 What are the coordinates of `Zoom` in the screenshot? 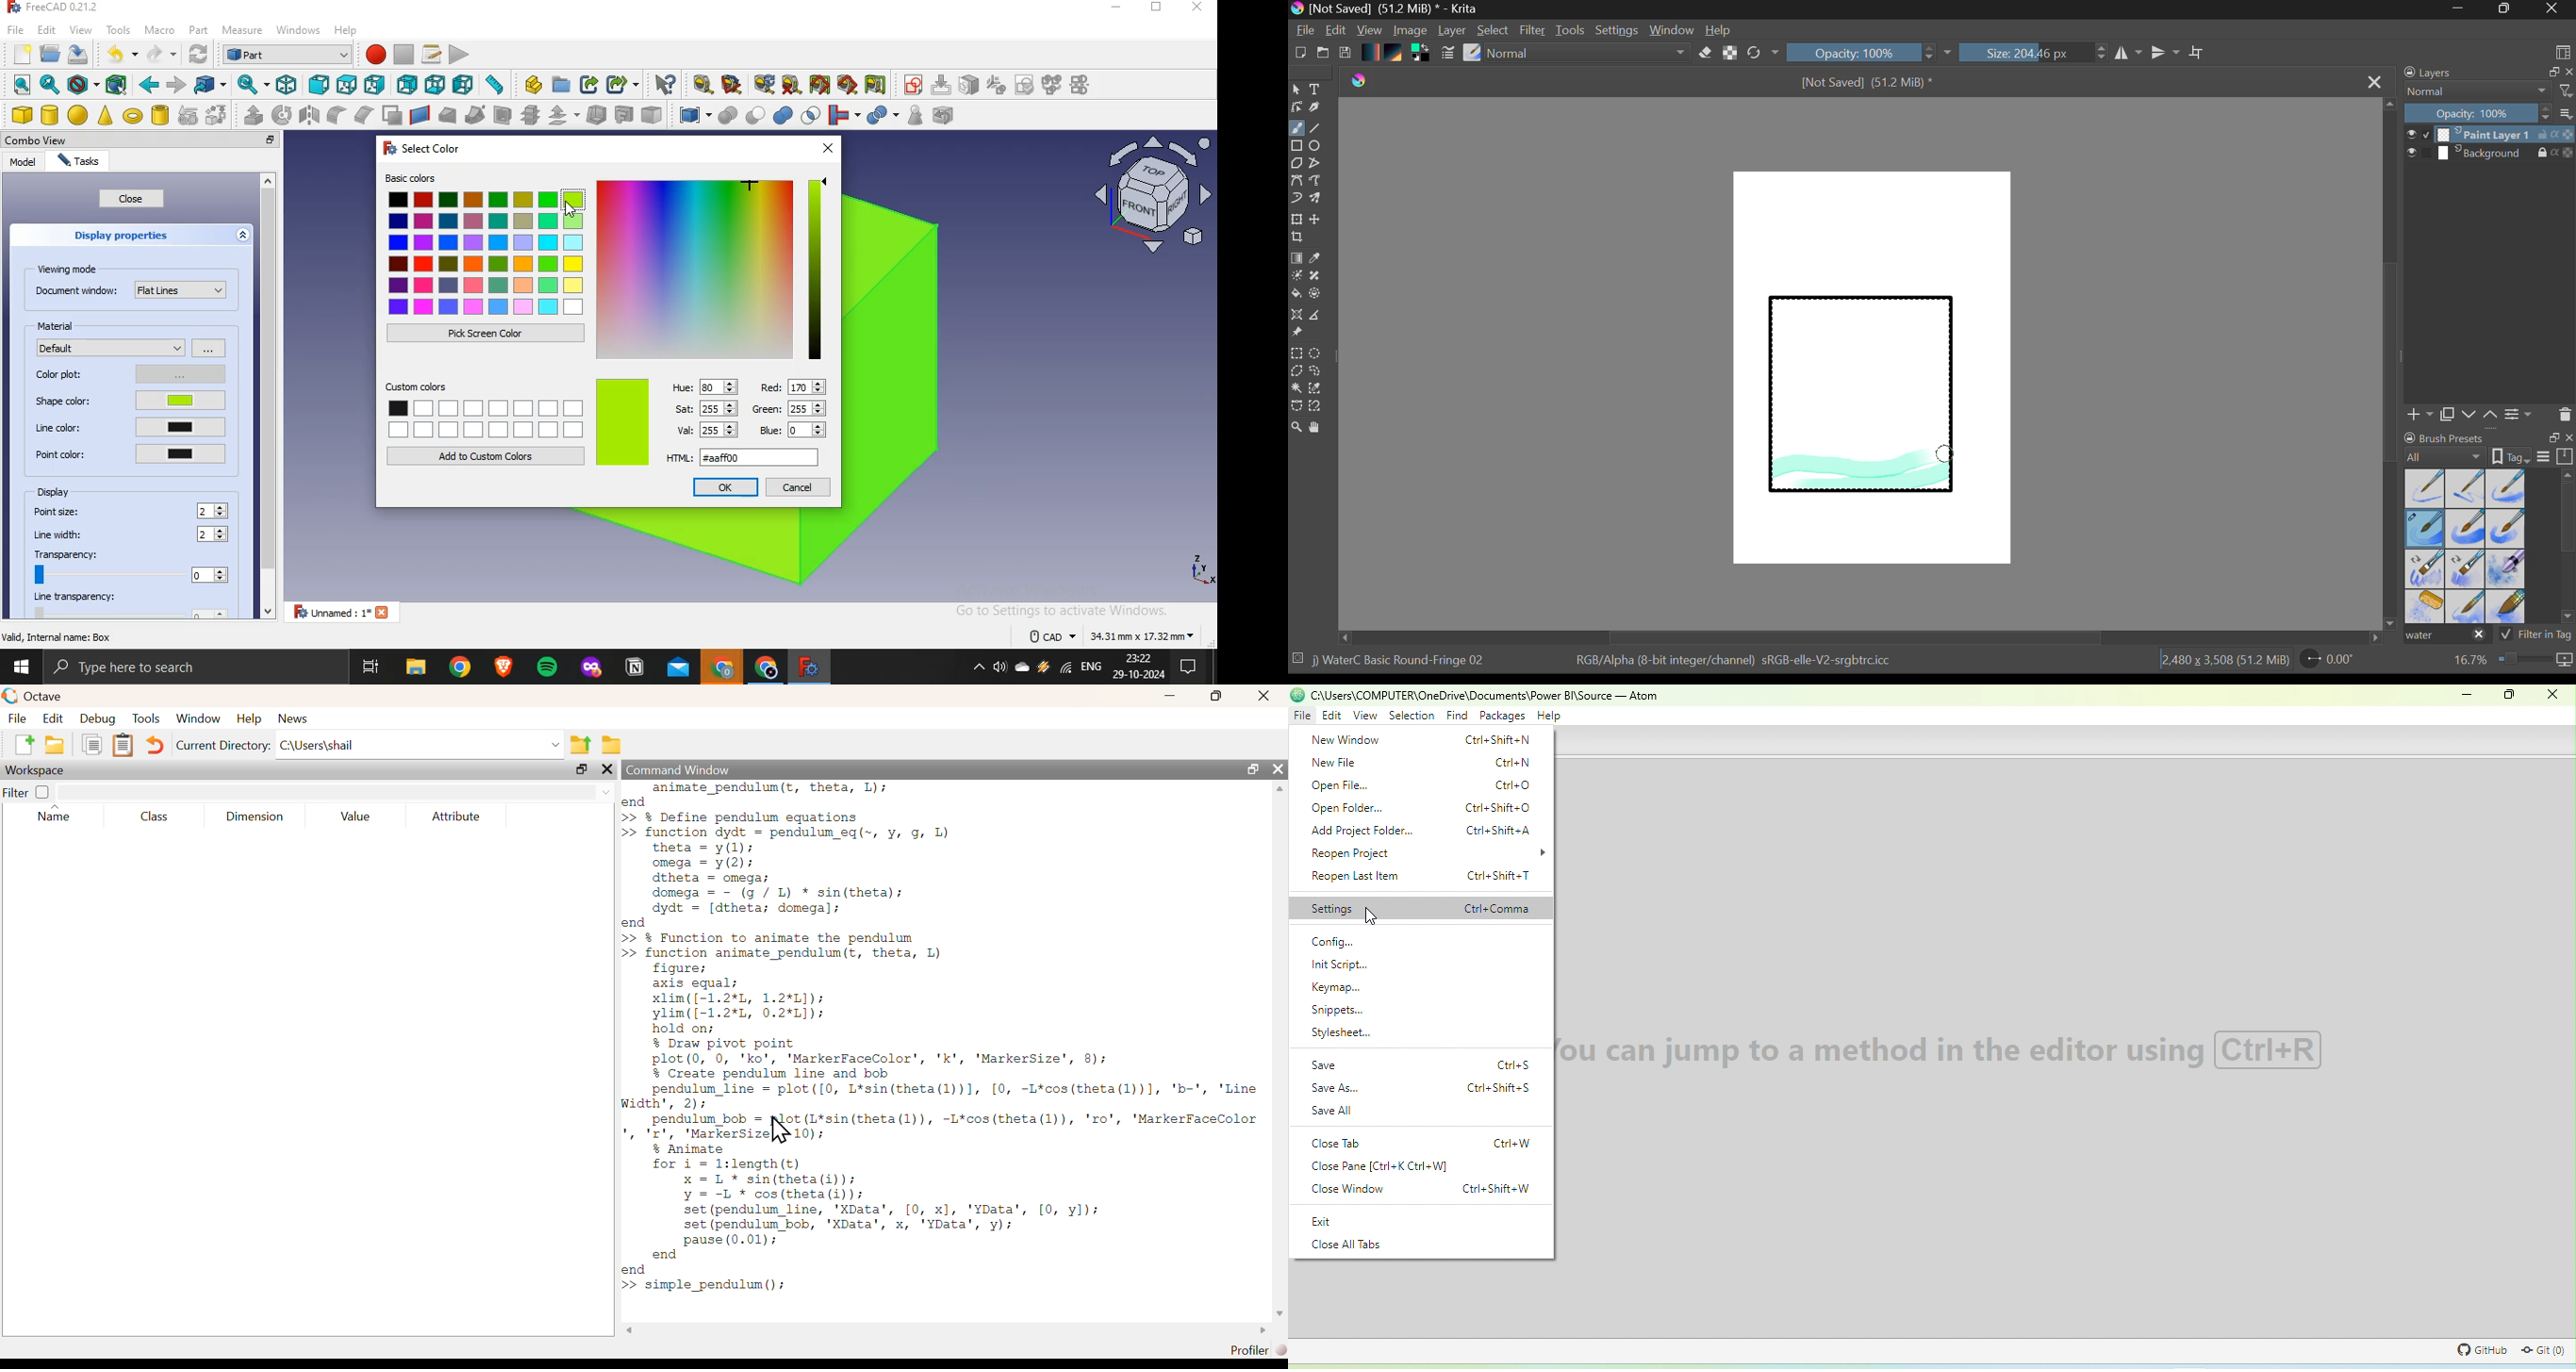 It's located at (1297, 429).